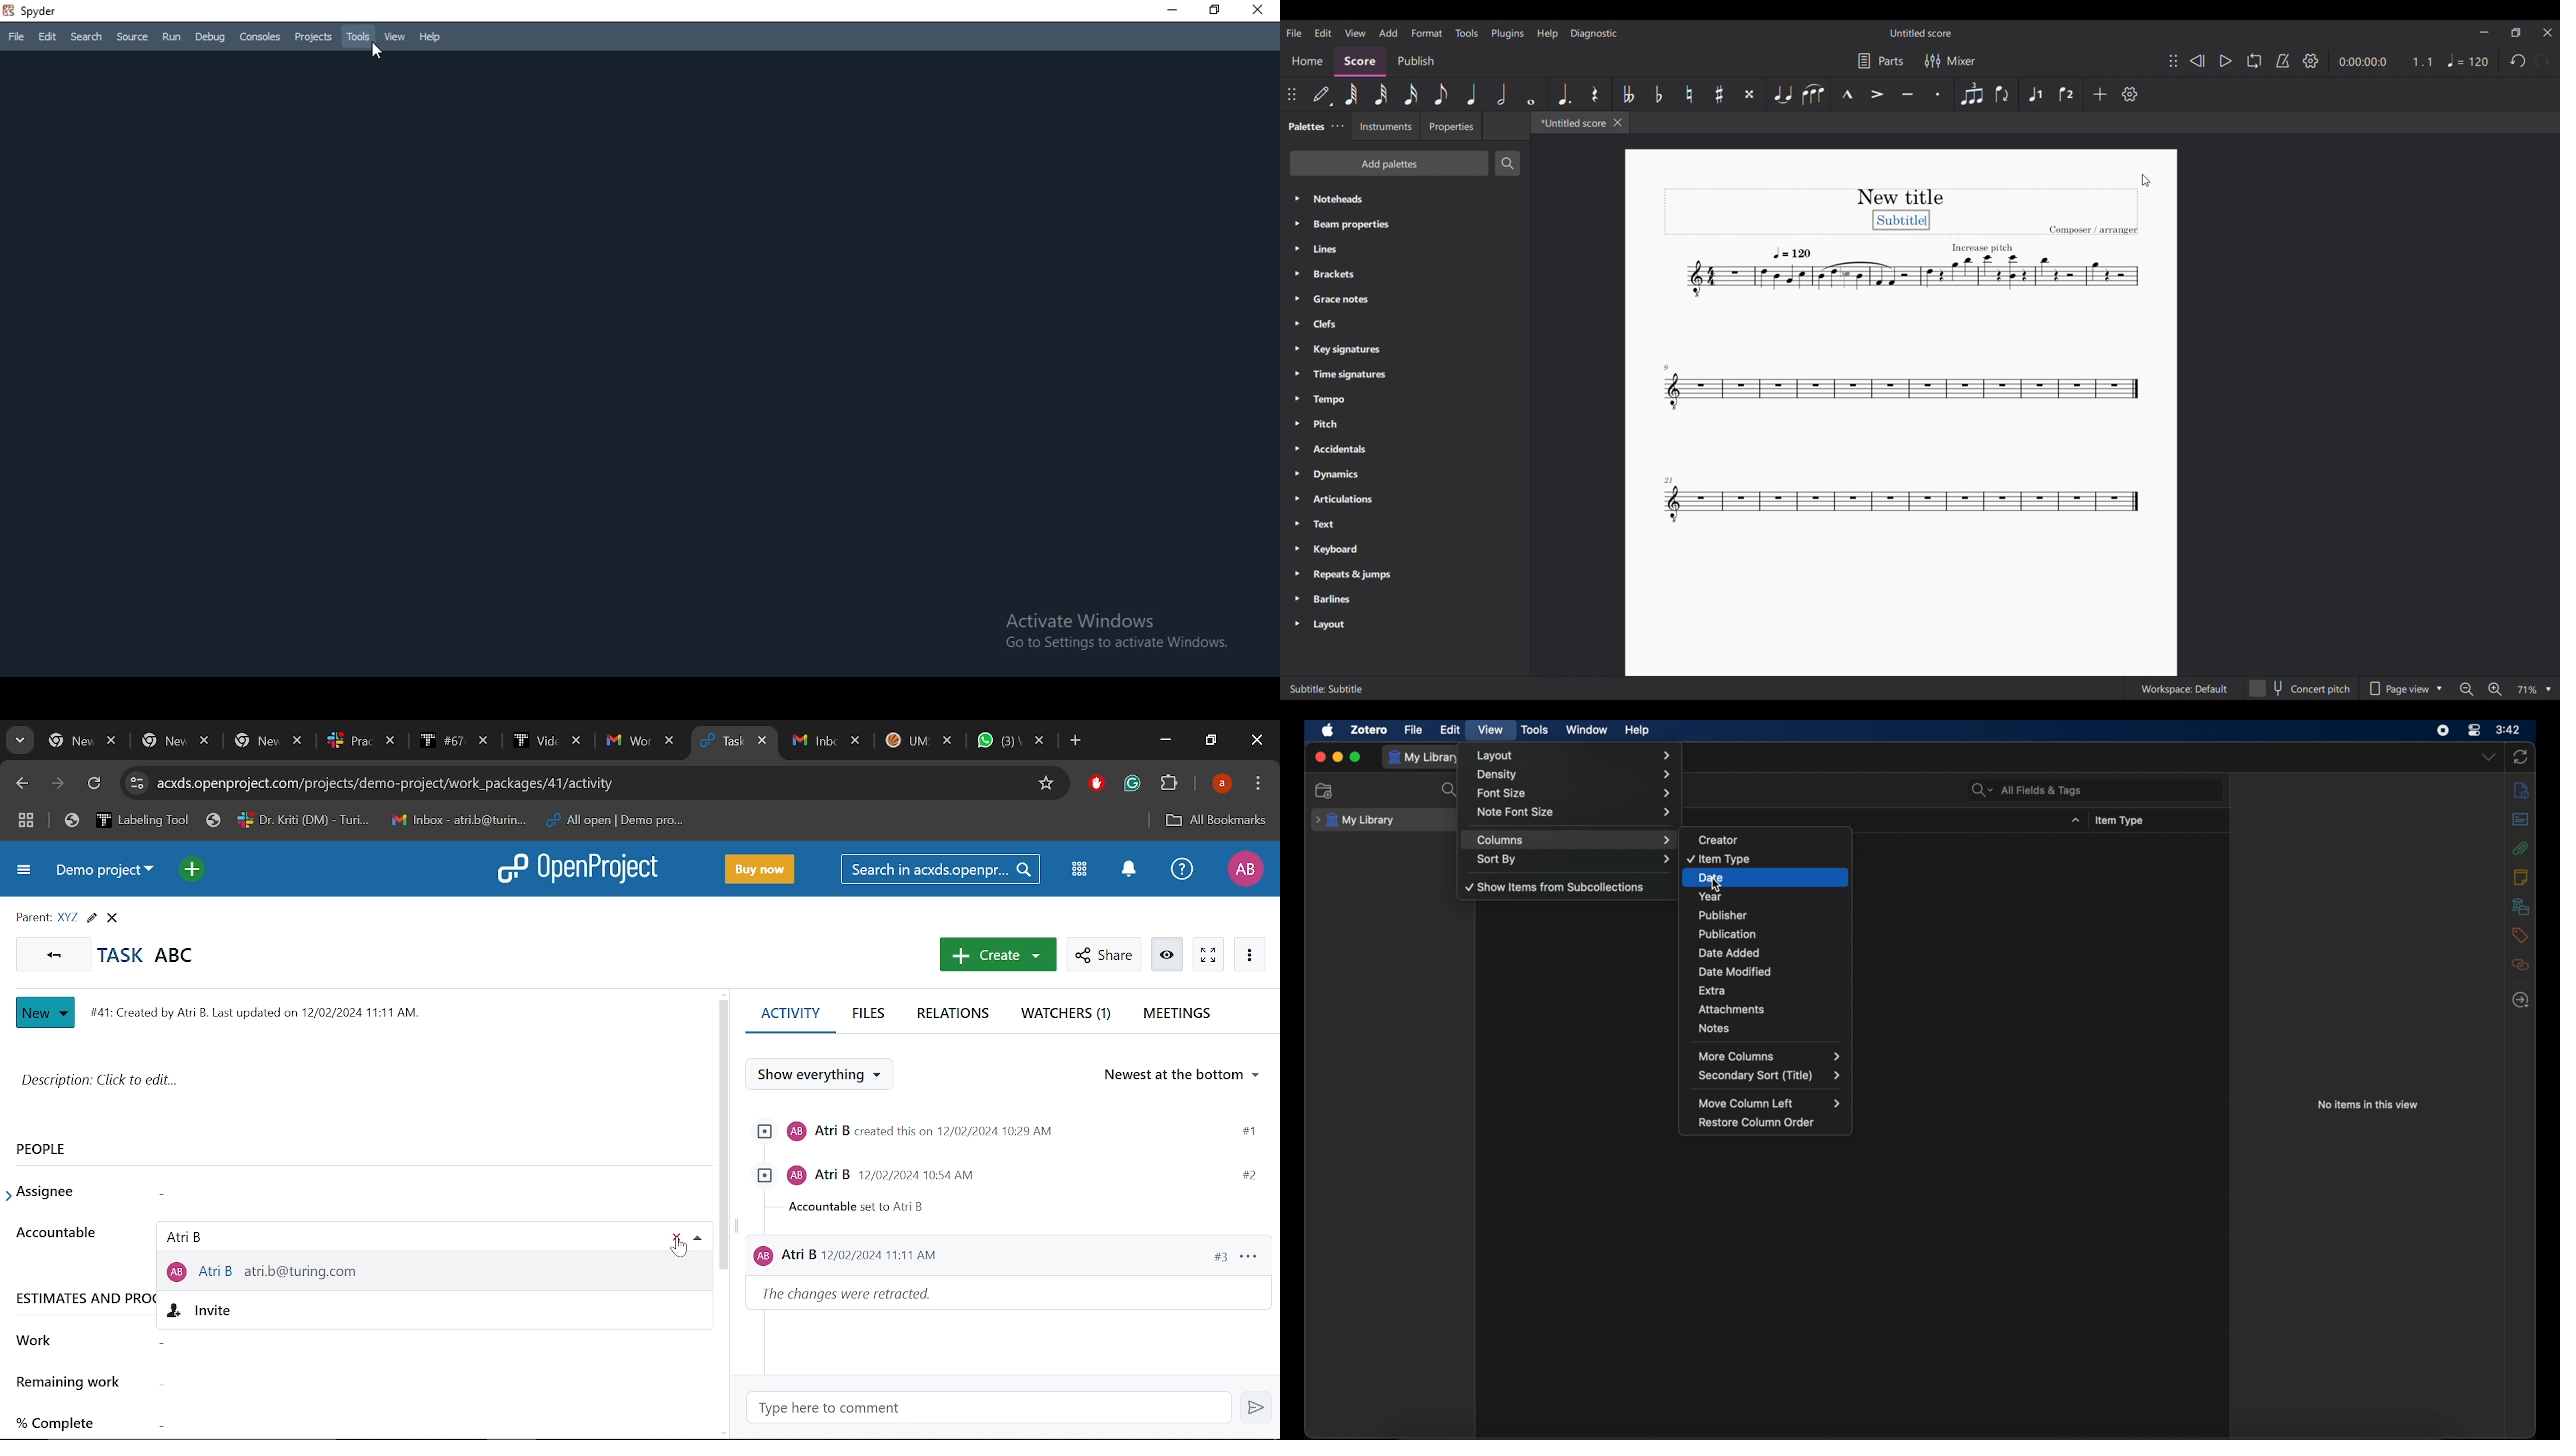 The height and width of the screenshot is (1456, 2576). I want to click on maximize, so click(1355, 757).